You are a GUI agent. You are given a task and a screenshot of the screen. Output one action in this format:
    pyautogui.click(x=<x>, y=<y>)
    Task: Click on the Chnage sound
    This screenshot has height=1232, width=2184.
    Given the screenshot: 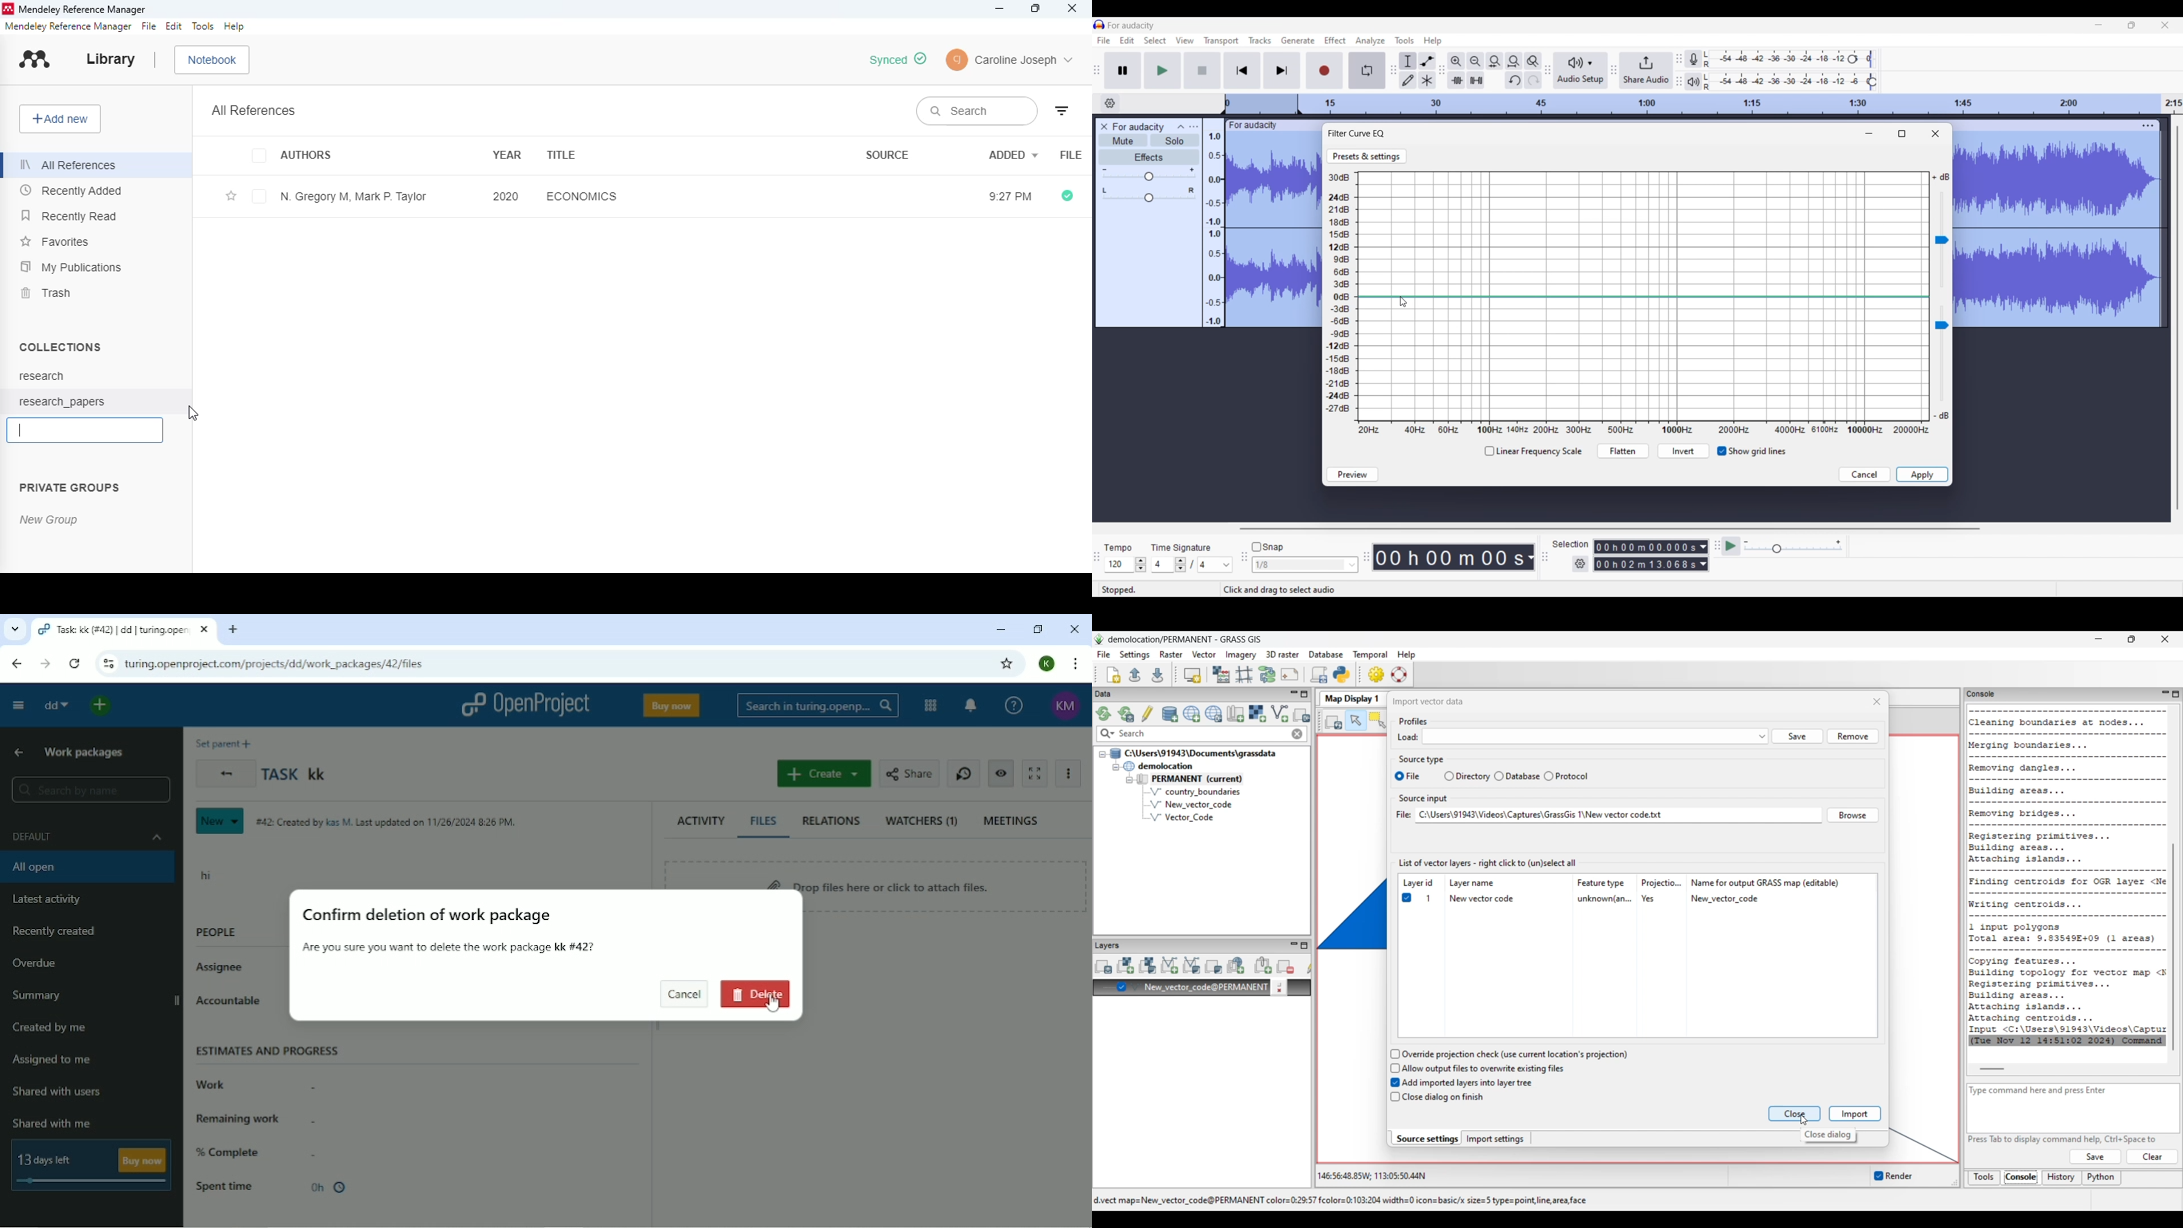 What is the action you would take?
    pyautogui.click(x=1942, y=354)
    